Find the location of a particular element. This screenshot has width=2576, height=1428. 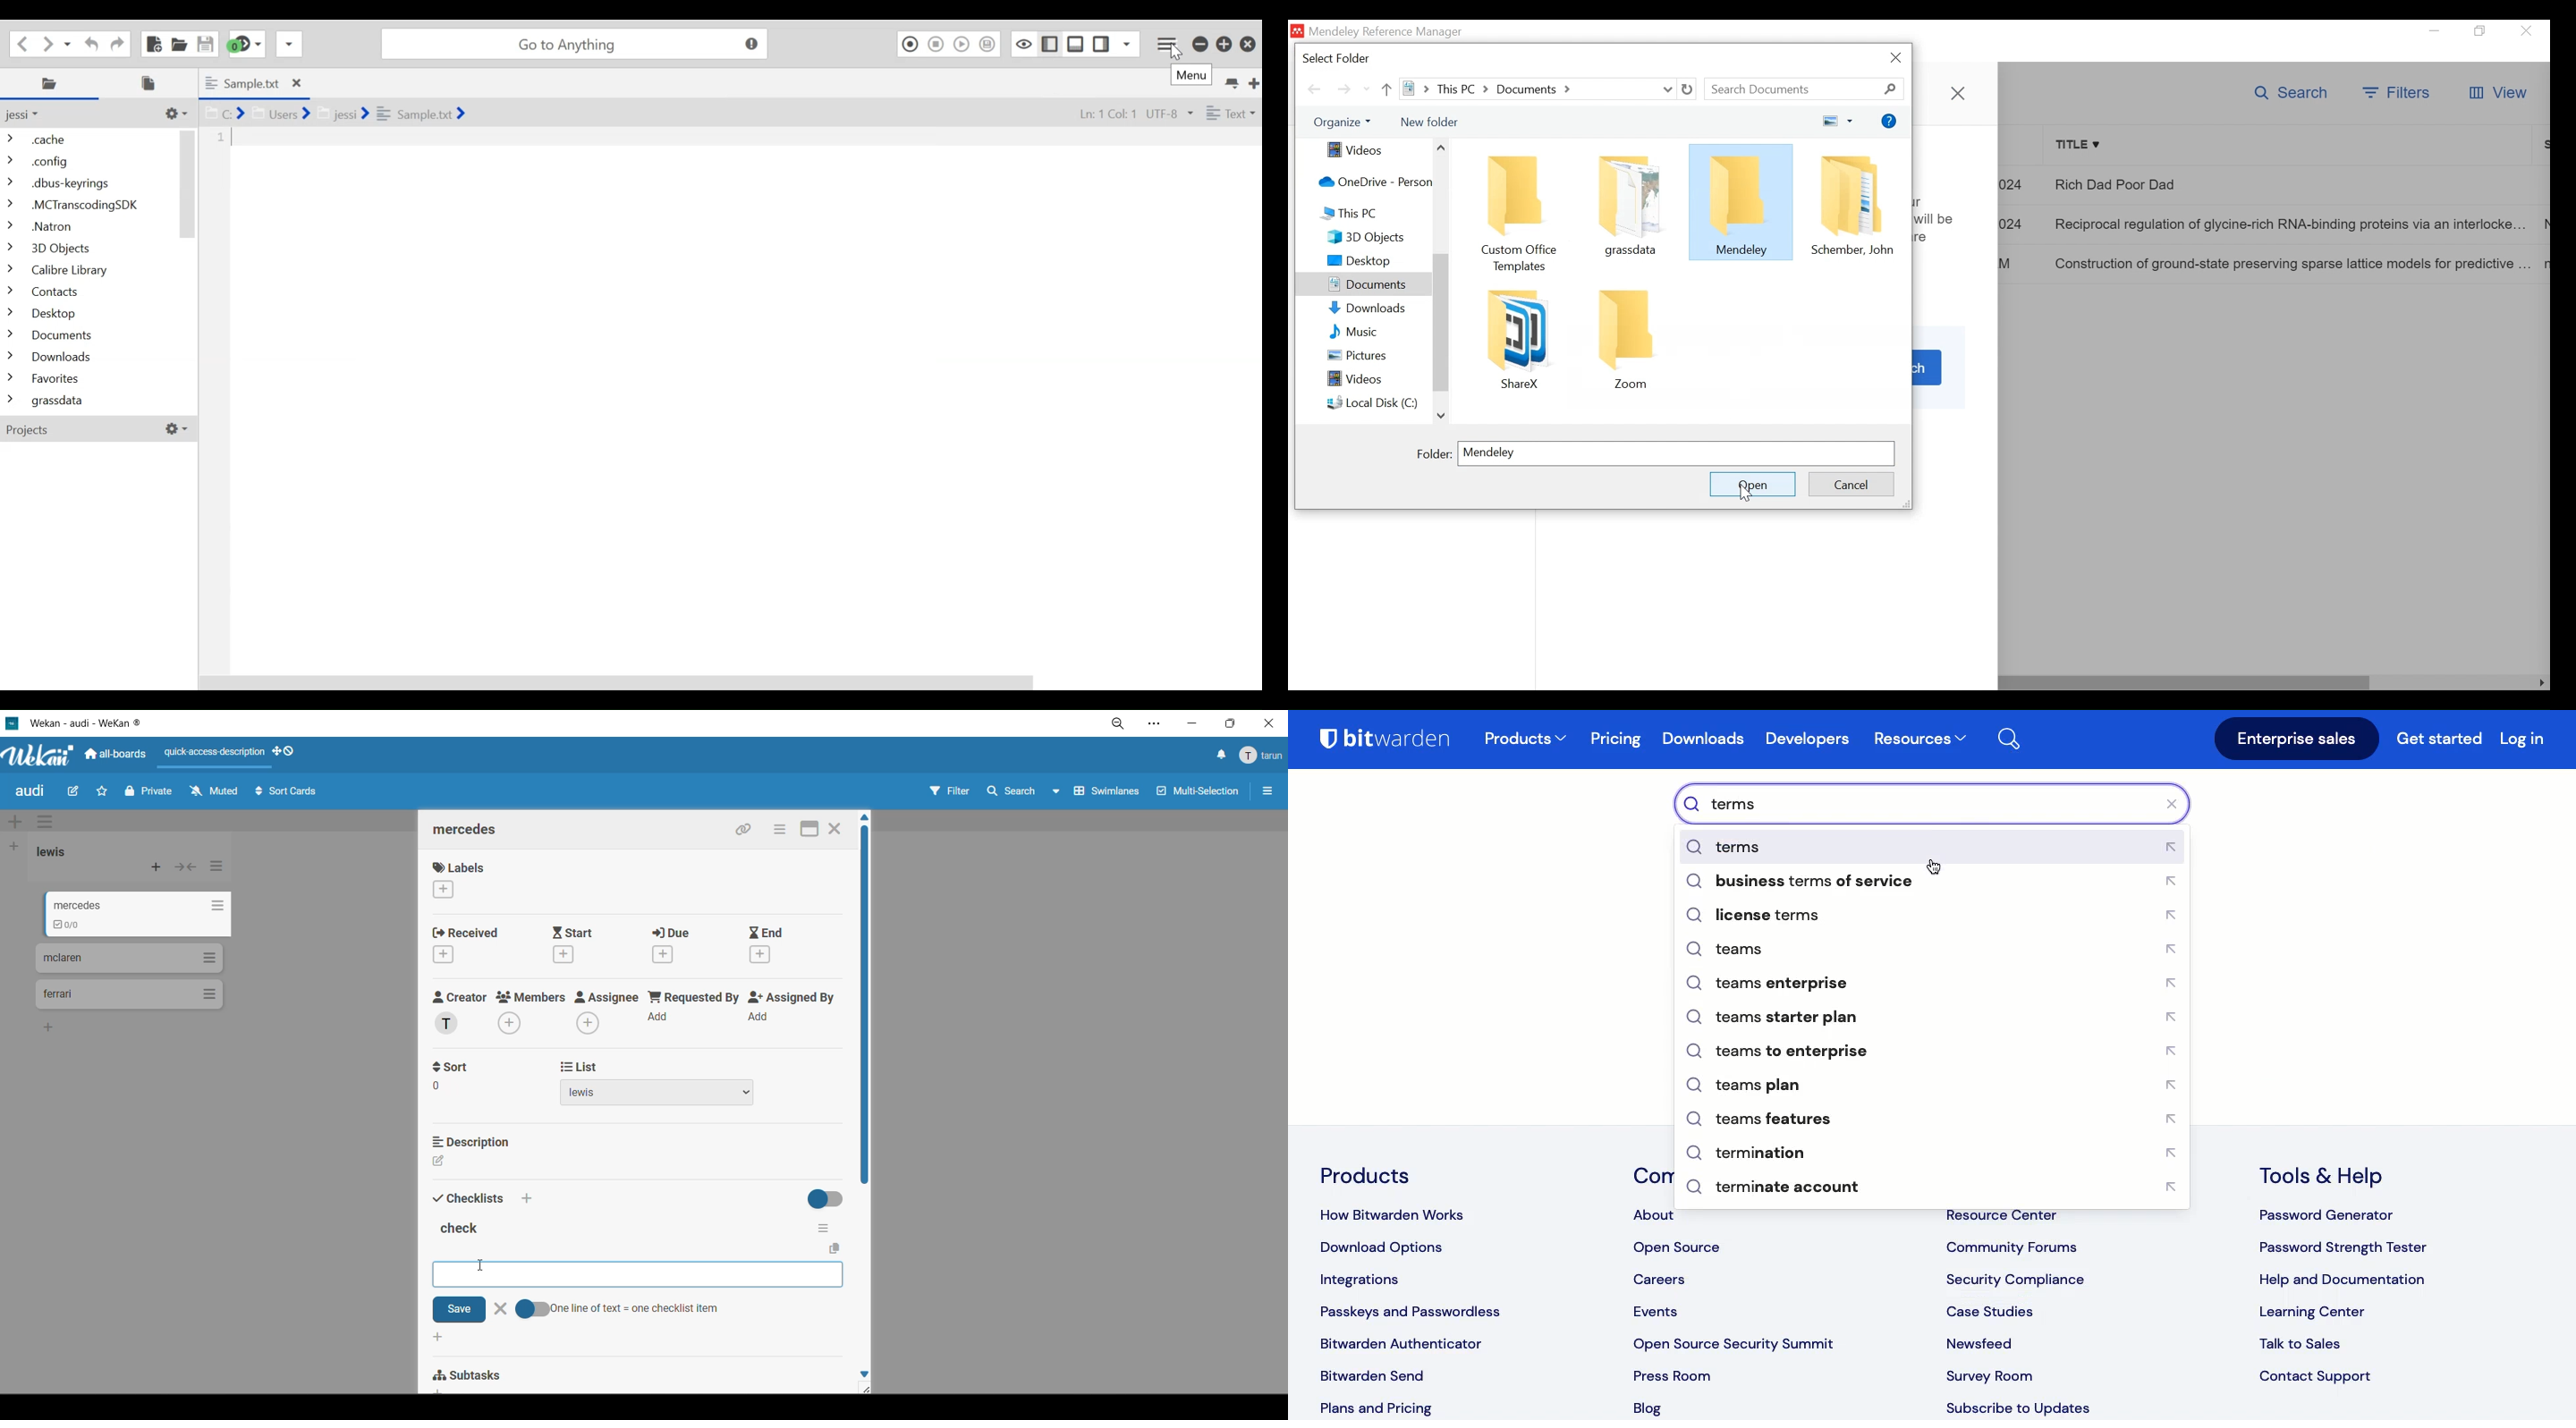

talk to sales is located at coordinates (2309, 1344).